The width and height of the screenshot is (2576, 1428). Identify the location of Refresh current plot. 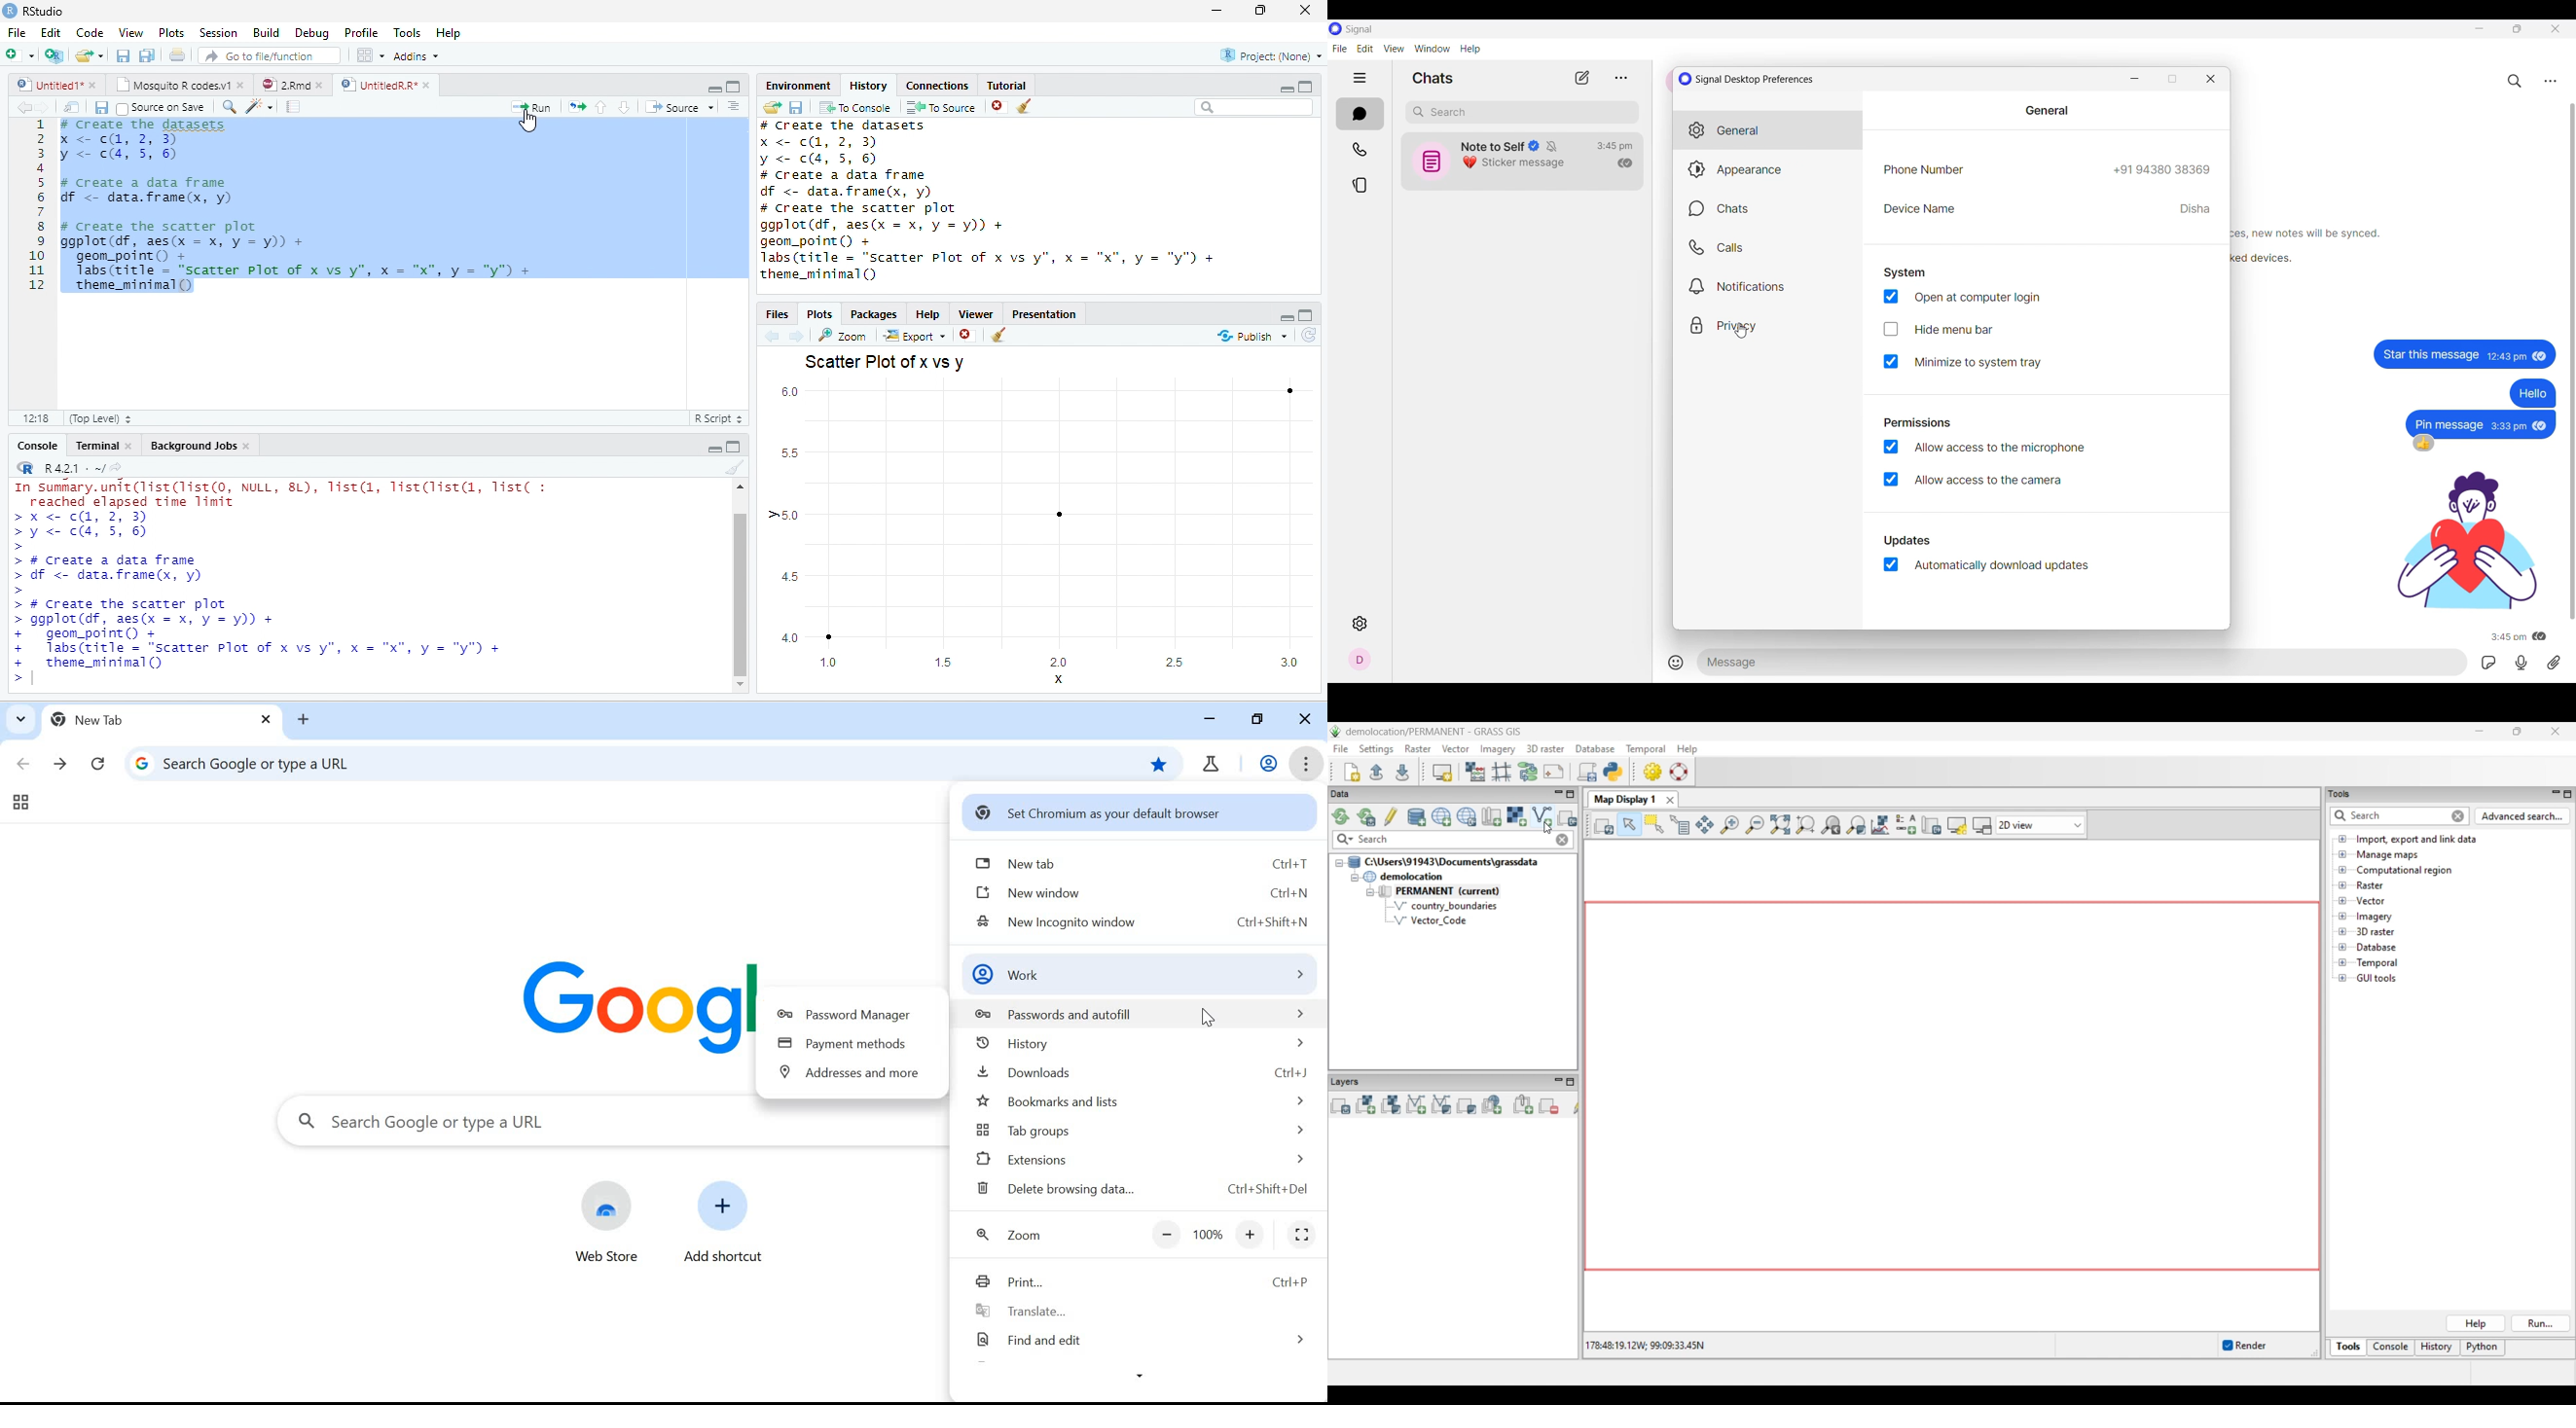
(1308, 335).